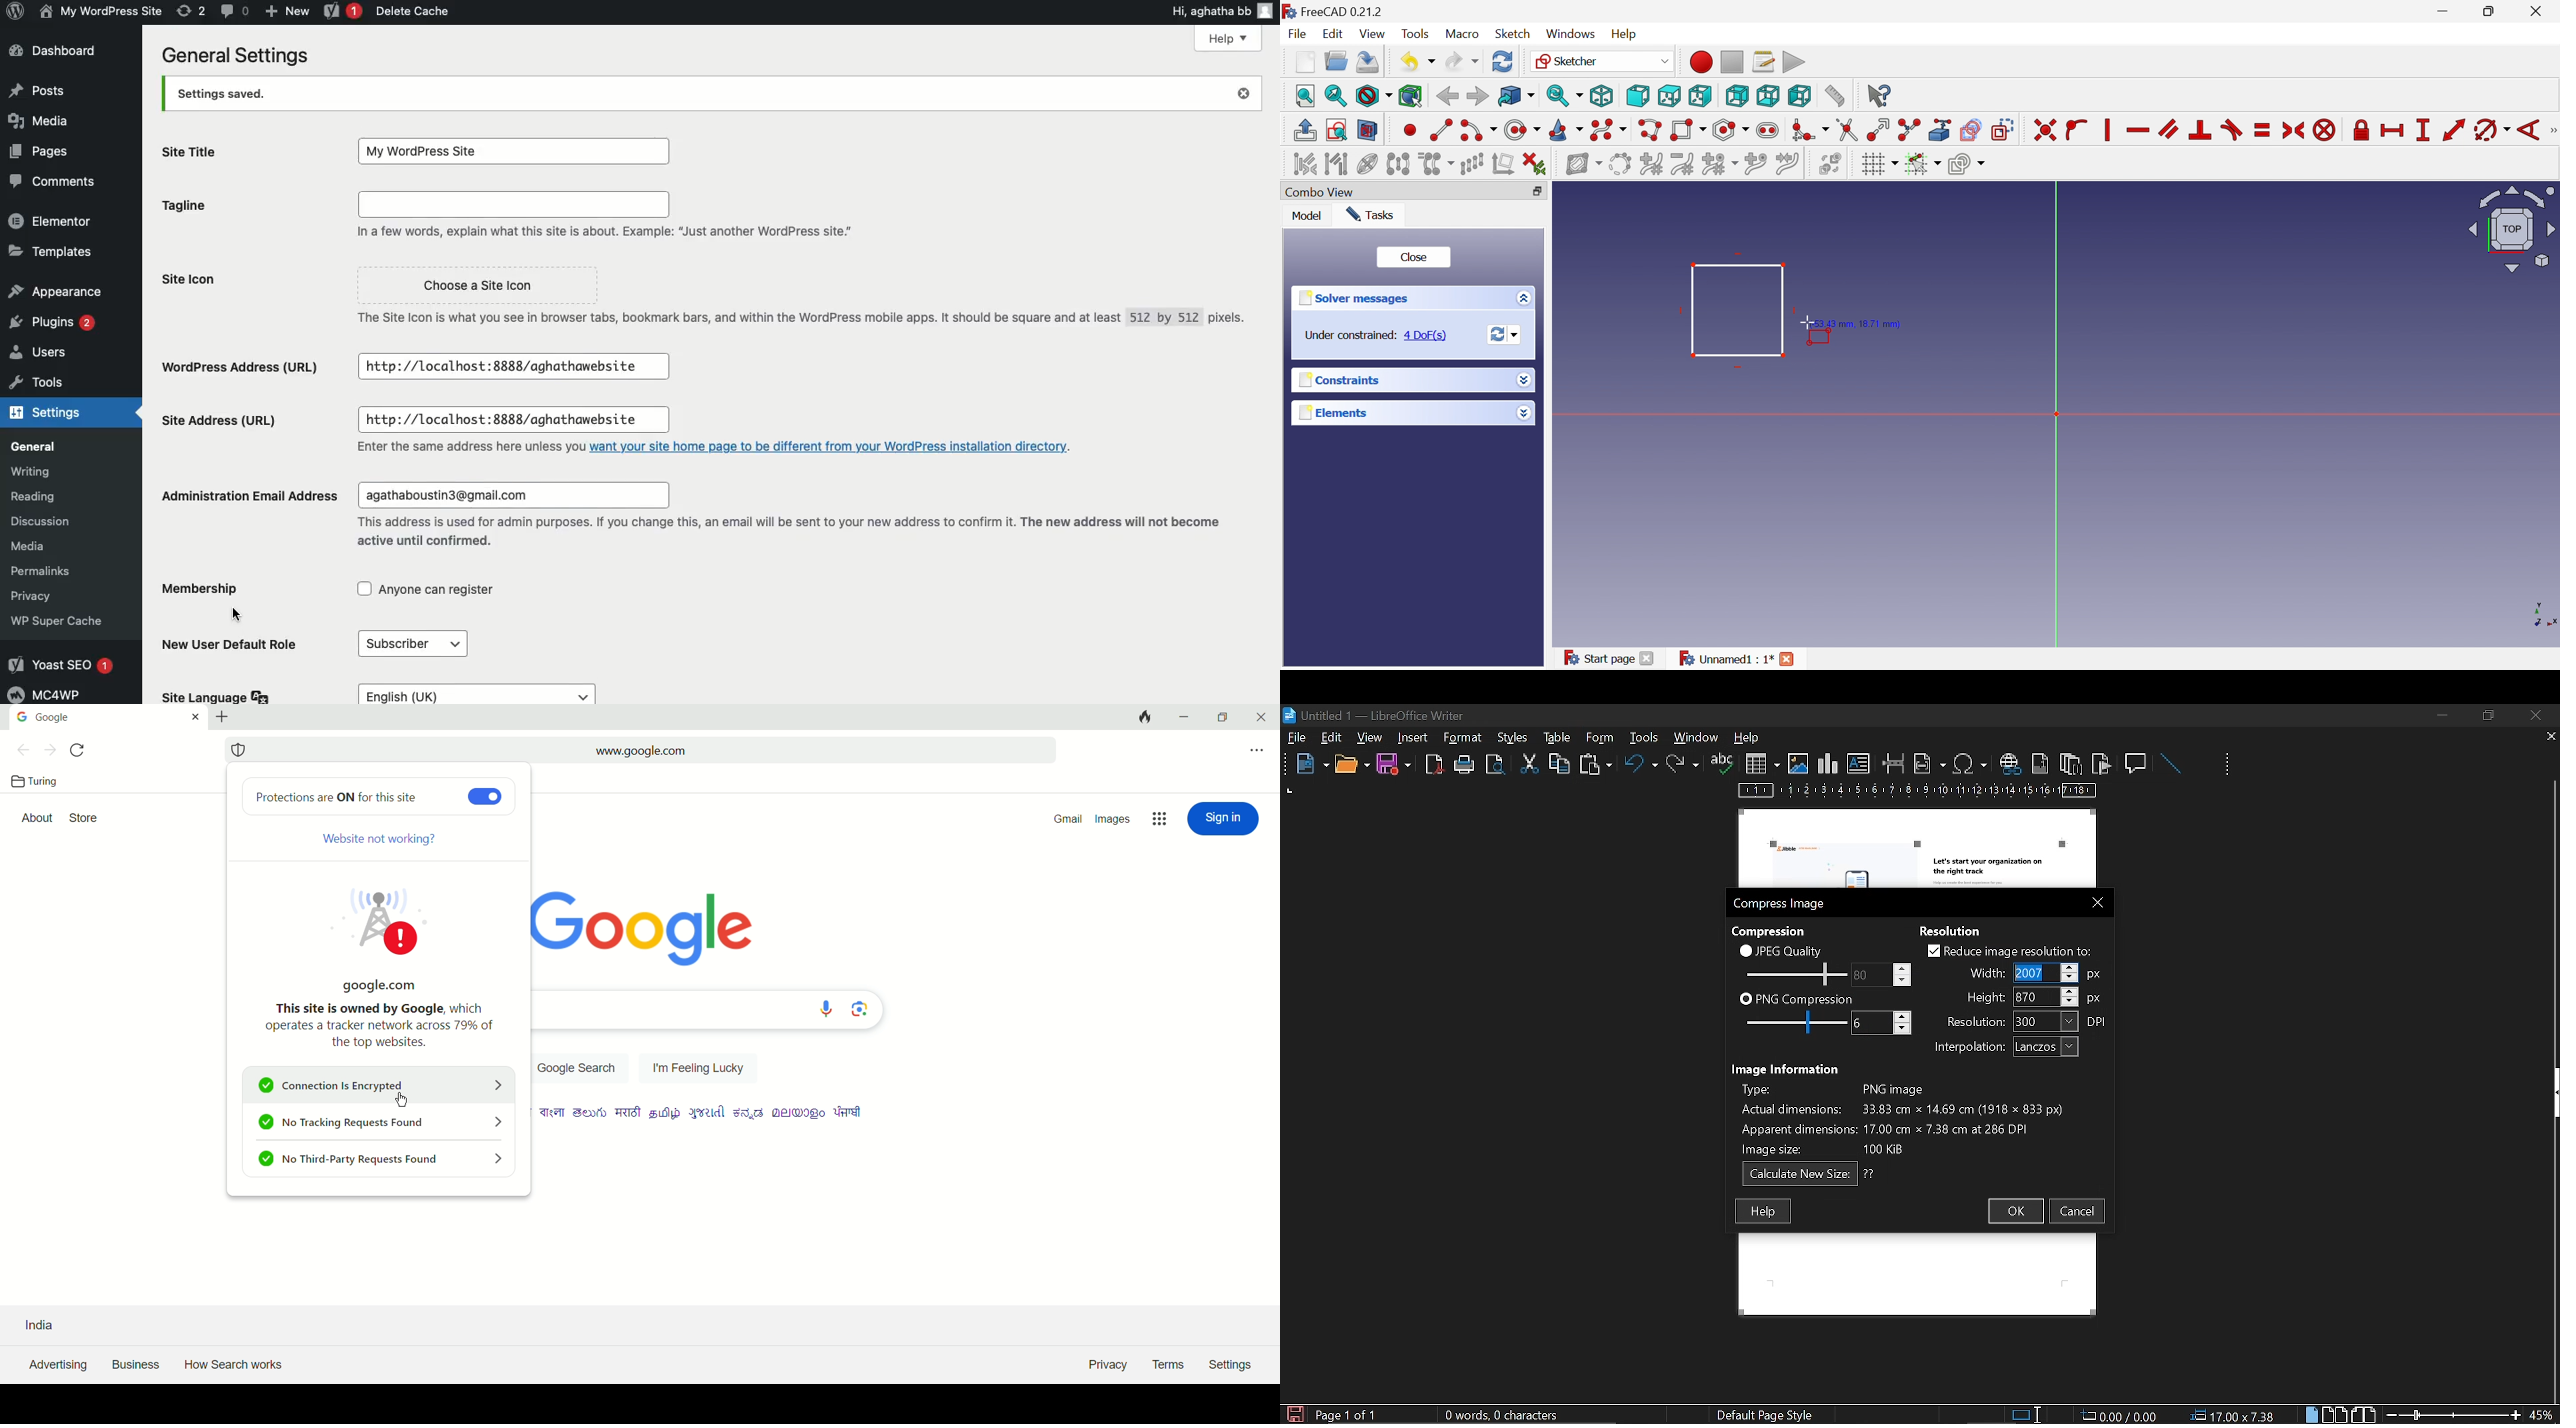  Describe the element at coordinates (1530, 764) in the screenshot. I see `cut ` at that location.